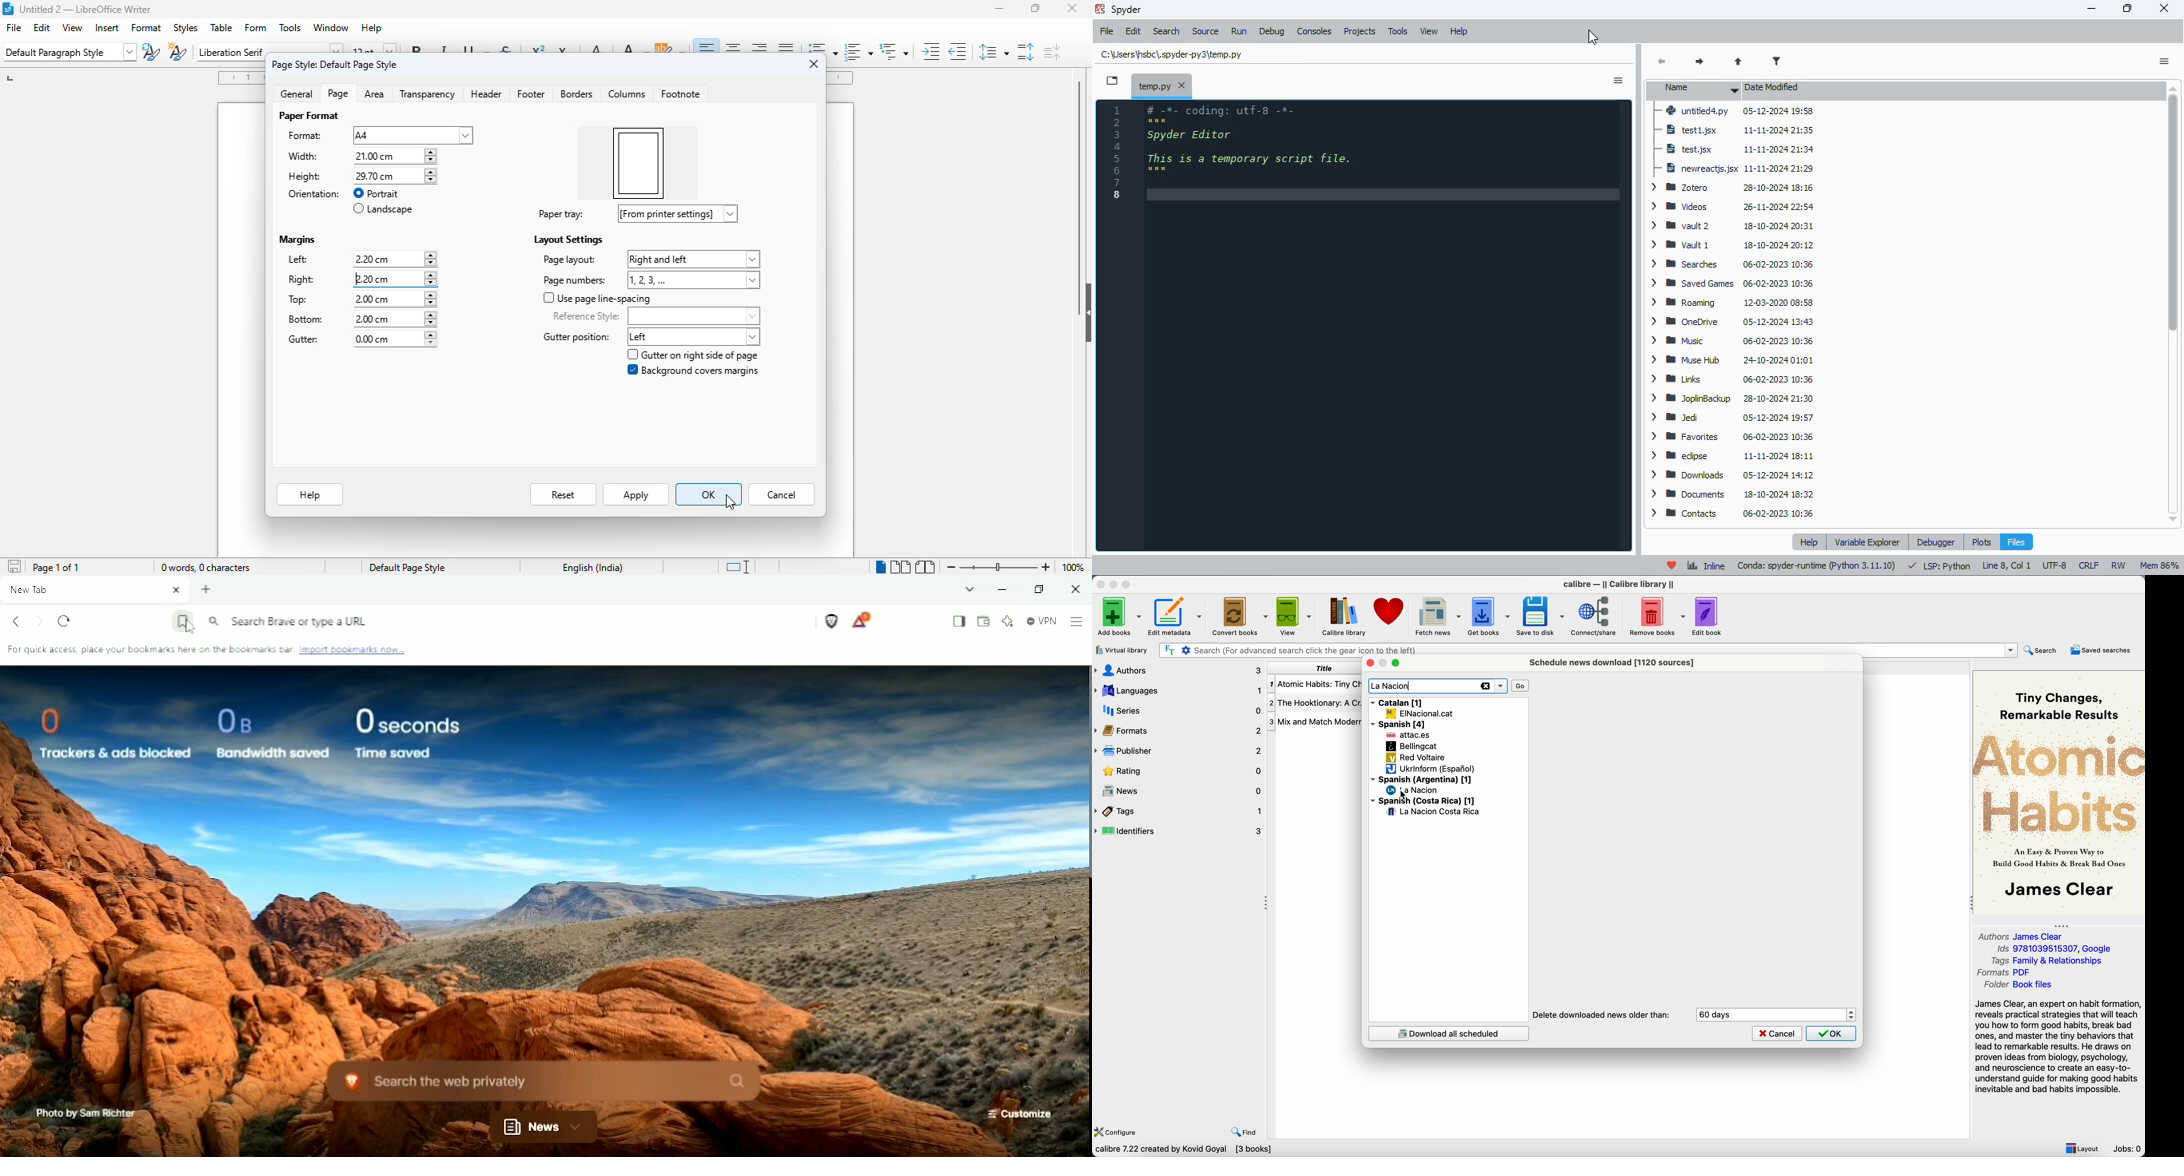 The image size is (2184, 1176). What do you see at coordinates (377, 258) in the screenshot?
I see `left margin input box` at bounding box center [377, 258].